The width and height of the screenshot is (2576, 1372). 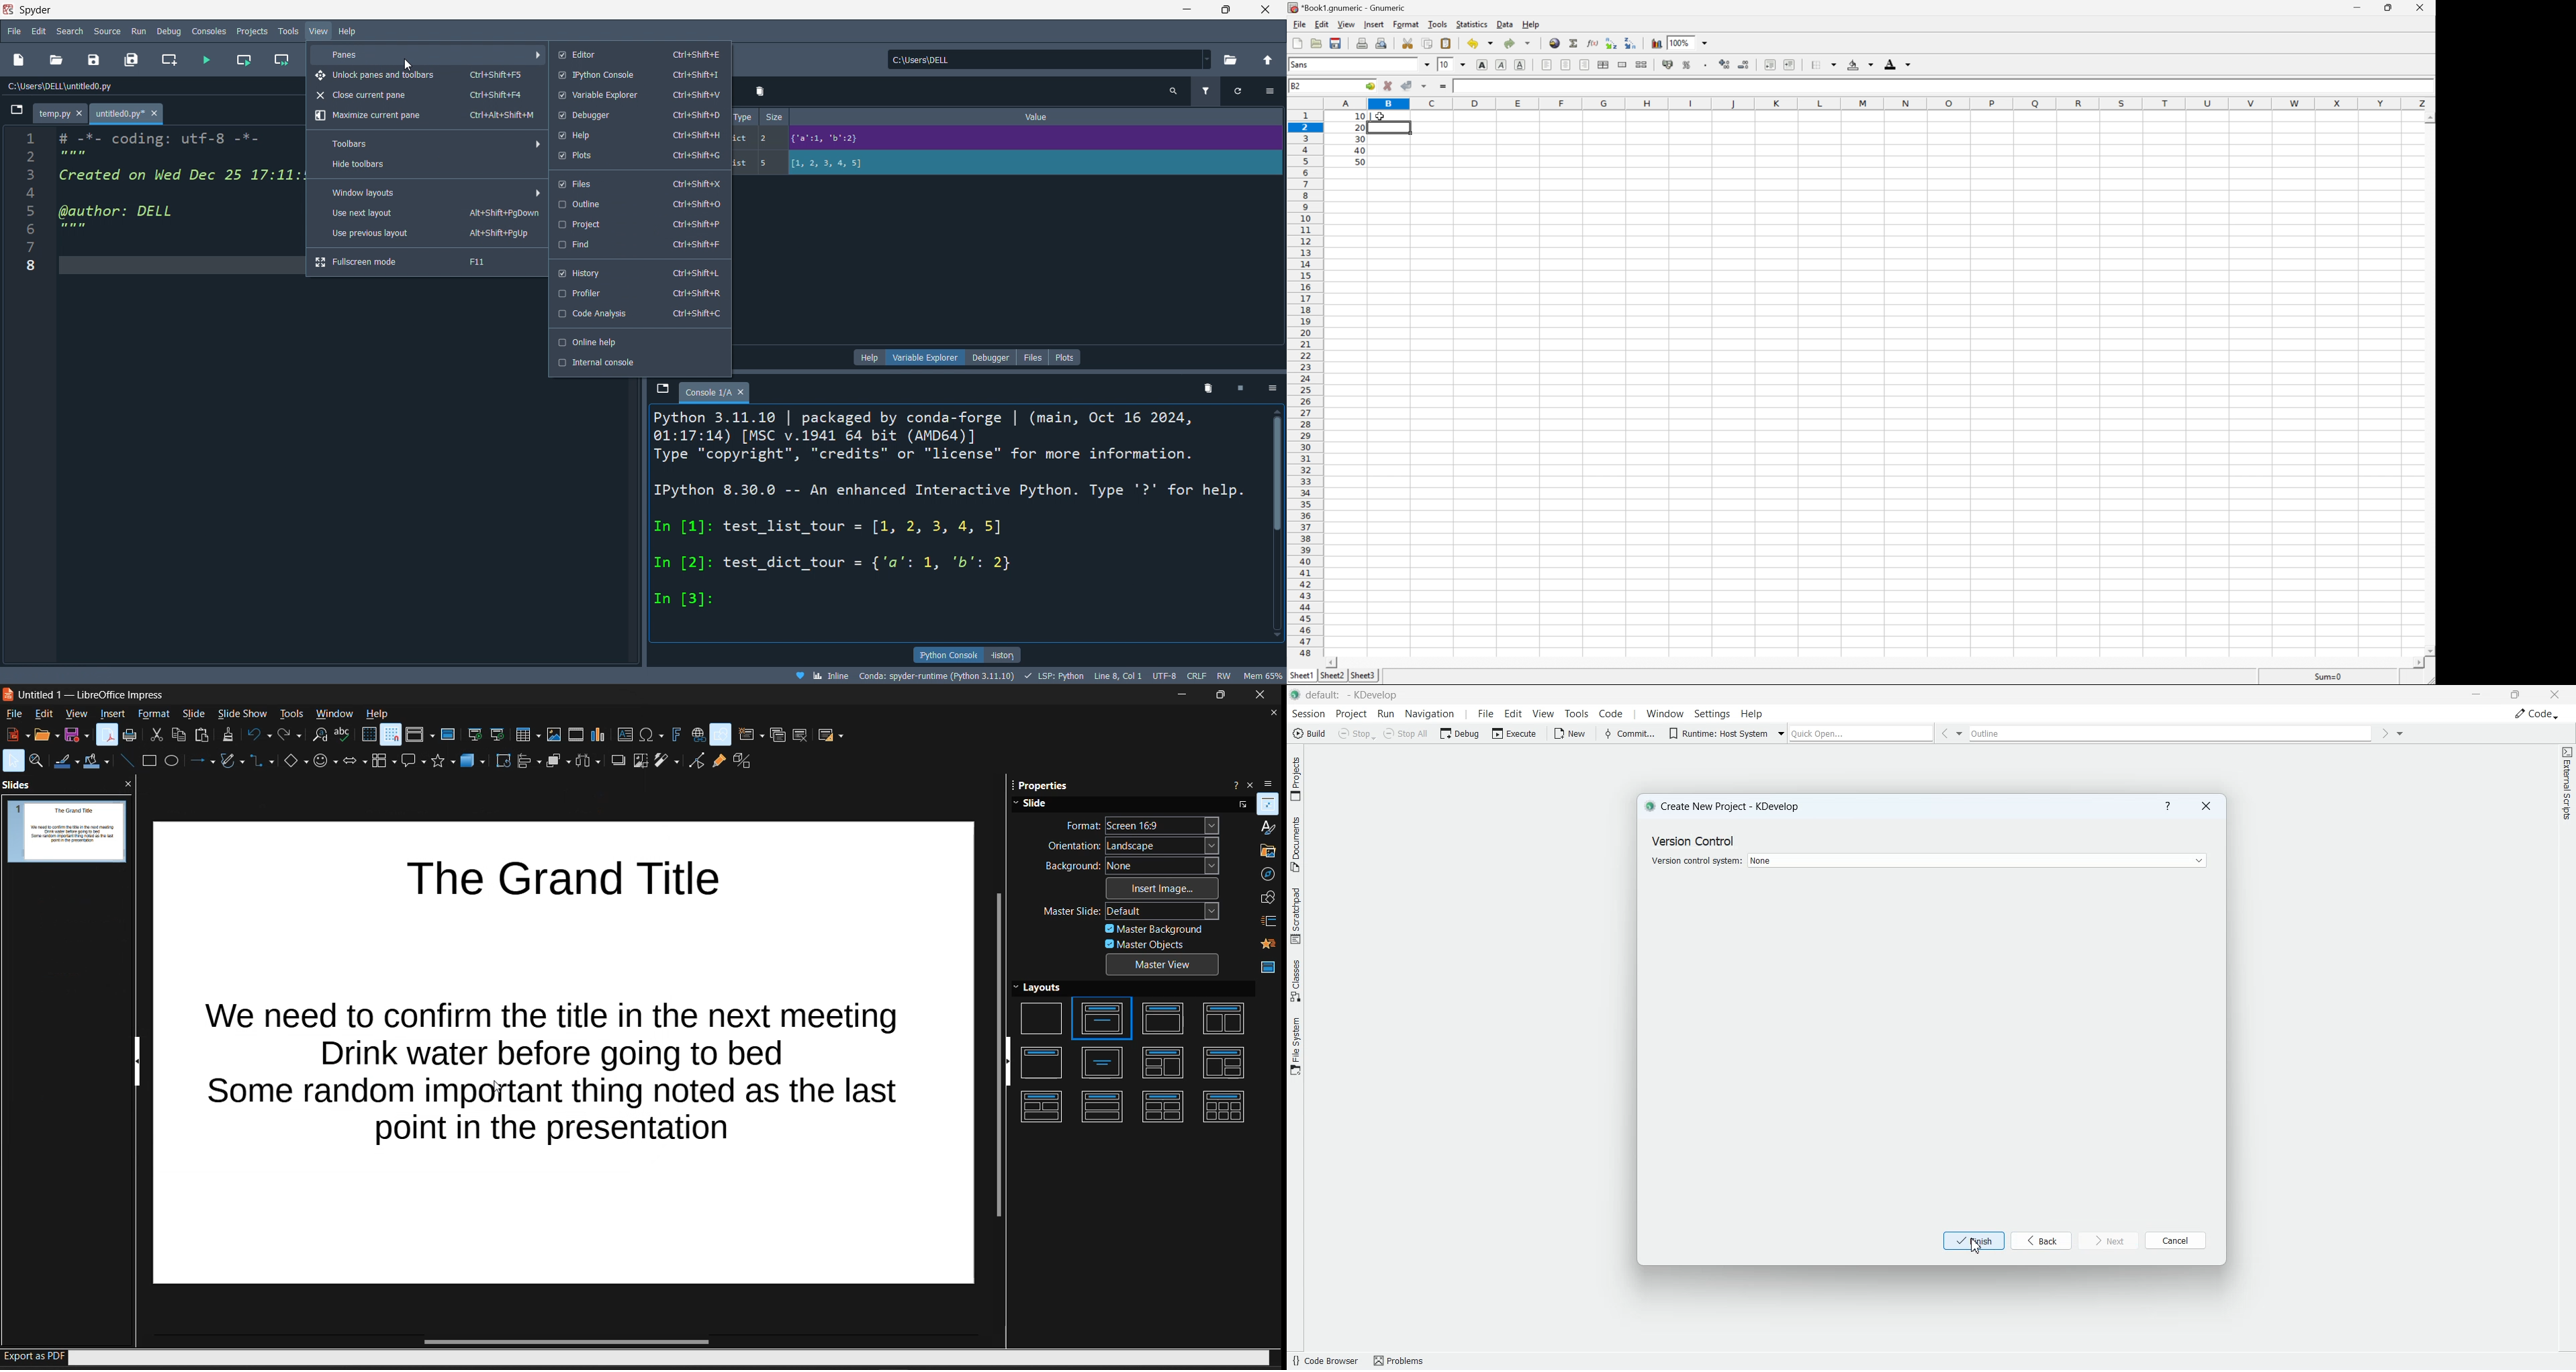 What do you see at coordinates (208, 59) in the screenshot?
I see `run file` at bounding box center [208, 59].